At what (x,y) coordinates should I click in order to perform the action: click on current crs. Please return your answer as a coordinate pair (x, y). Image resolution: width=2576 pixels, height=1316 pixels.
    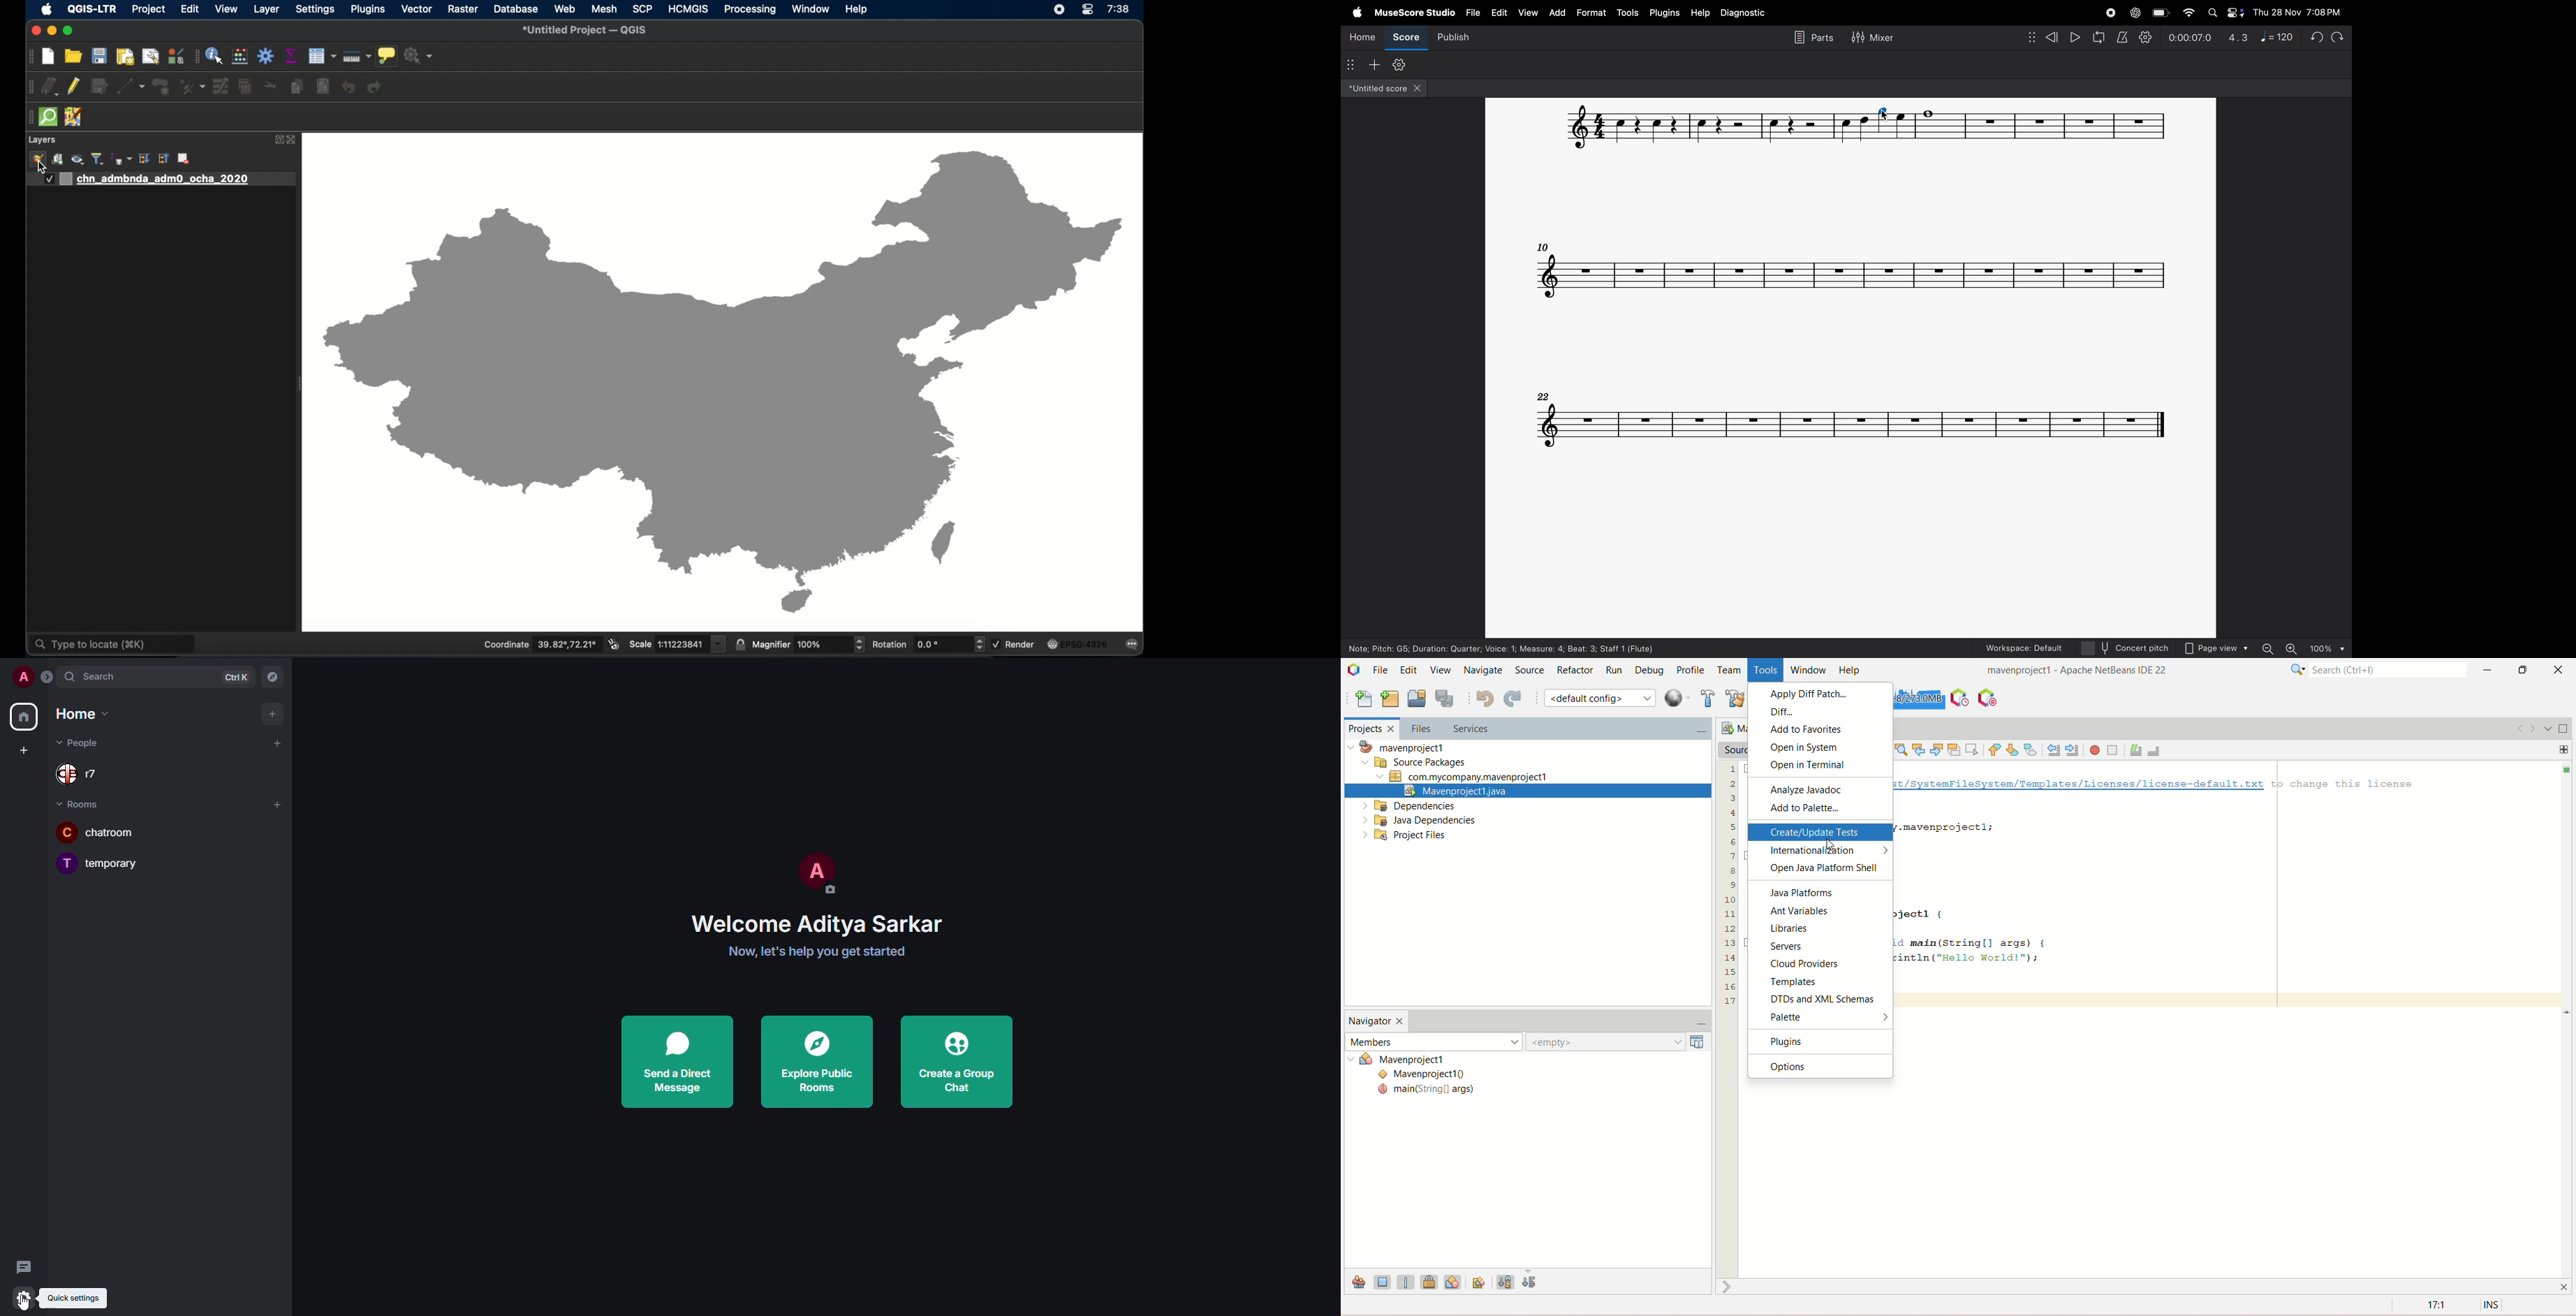
    Looking at the image, I should click on (1079, 643).